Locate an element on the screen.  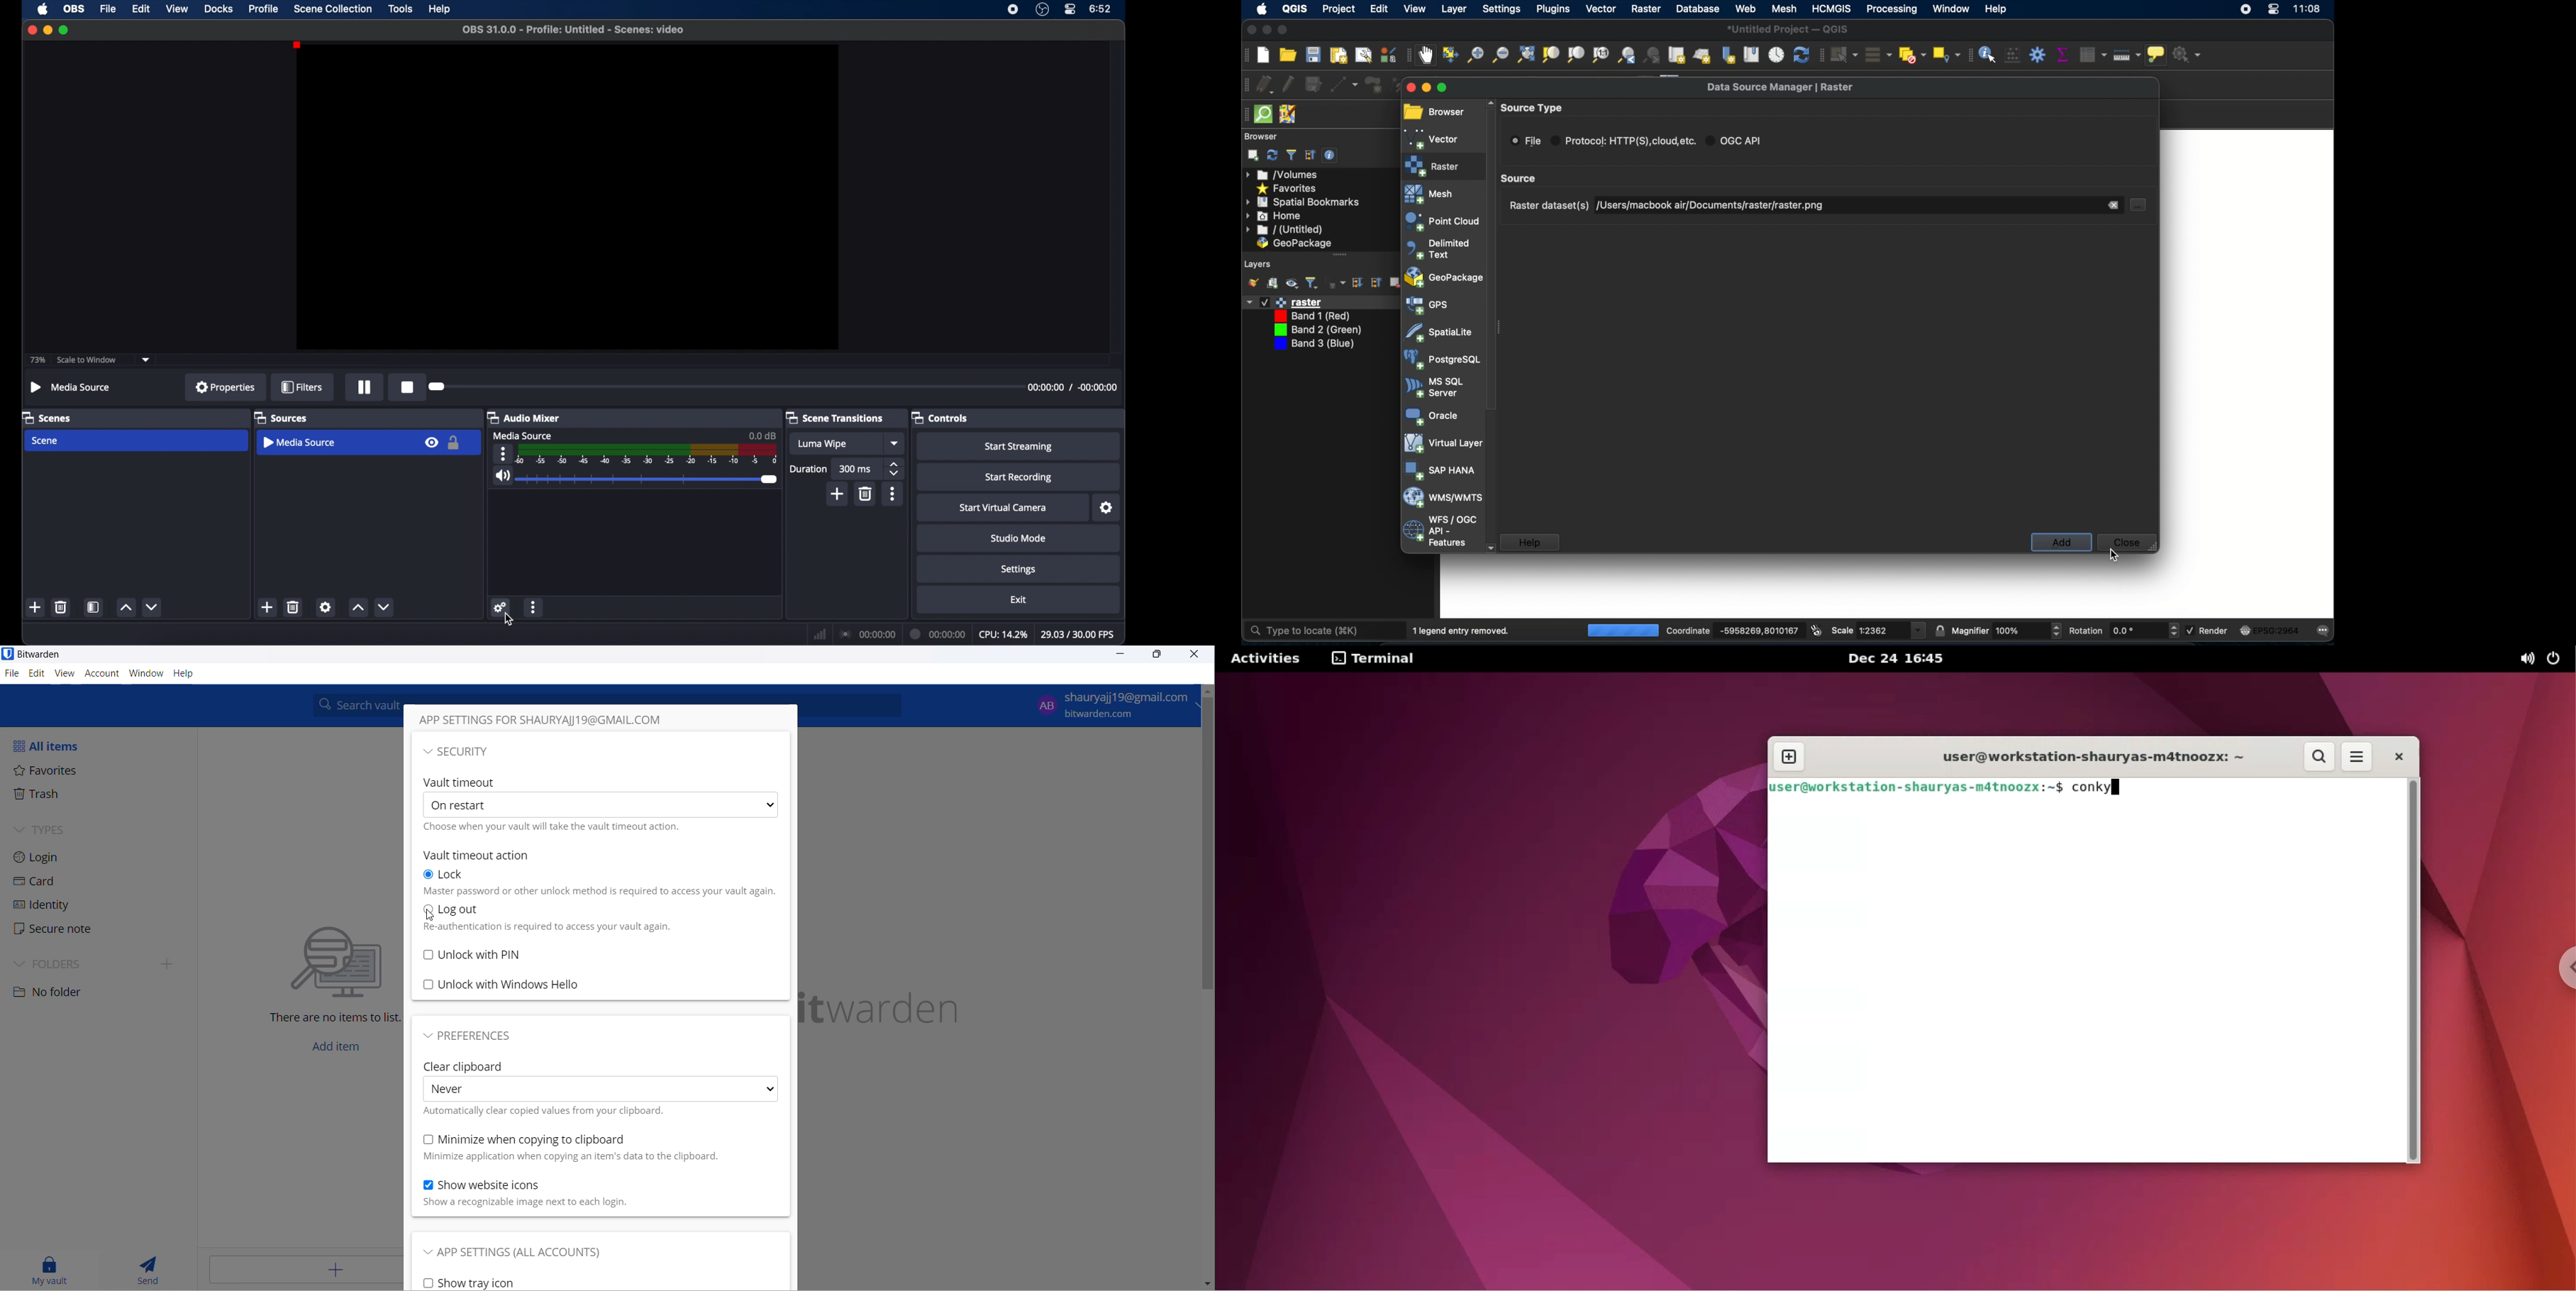
connection is located at coordinates (869, 634).